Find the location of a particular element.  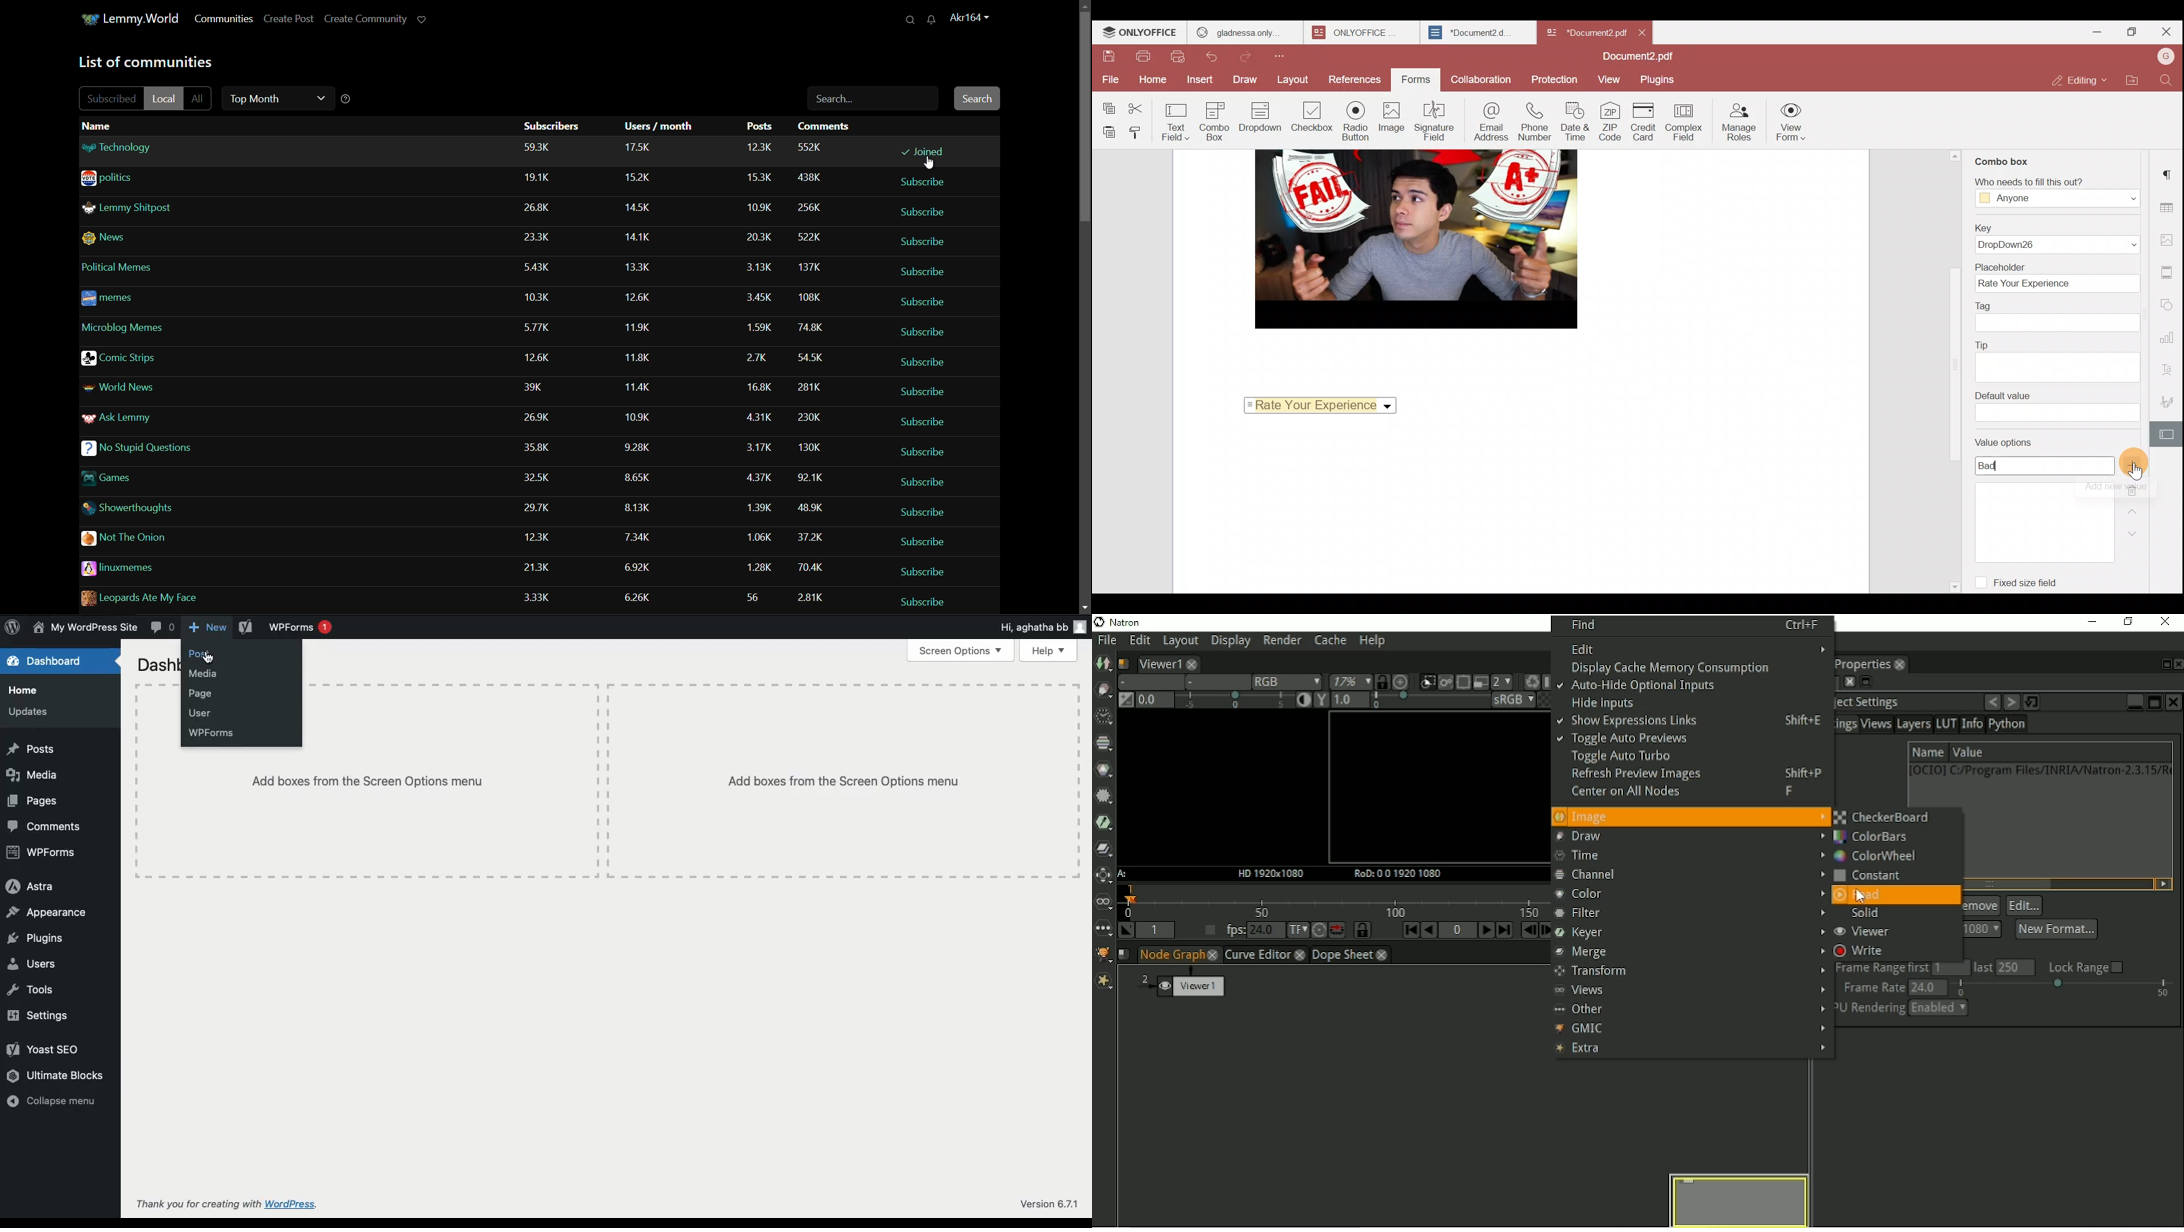

username is located at coordinates (974, 18).